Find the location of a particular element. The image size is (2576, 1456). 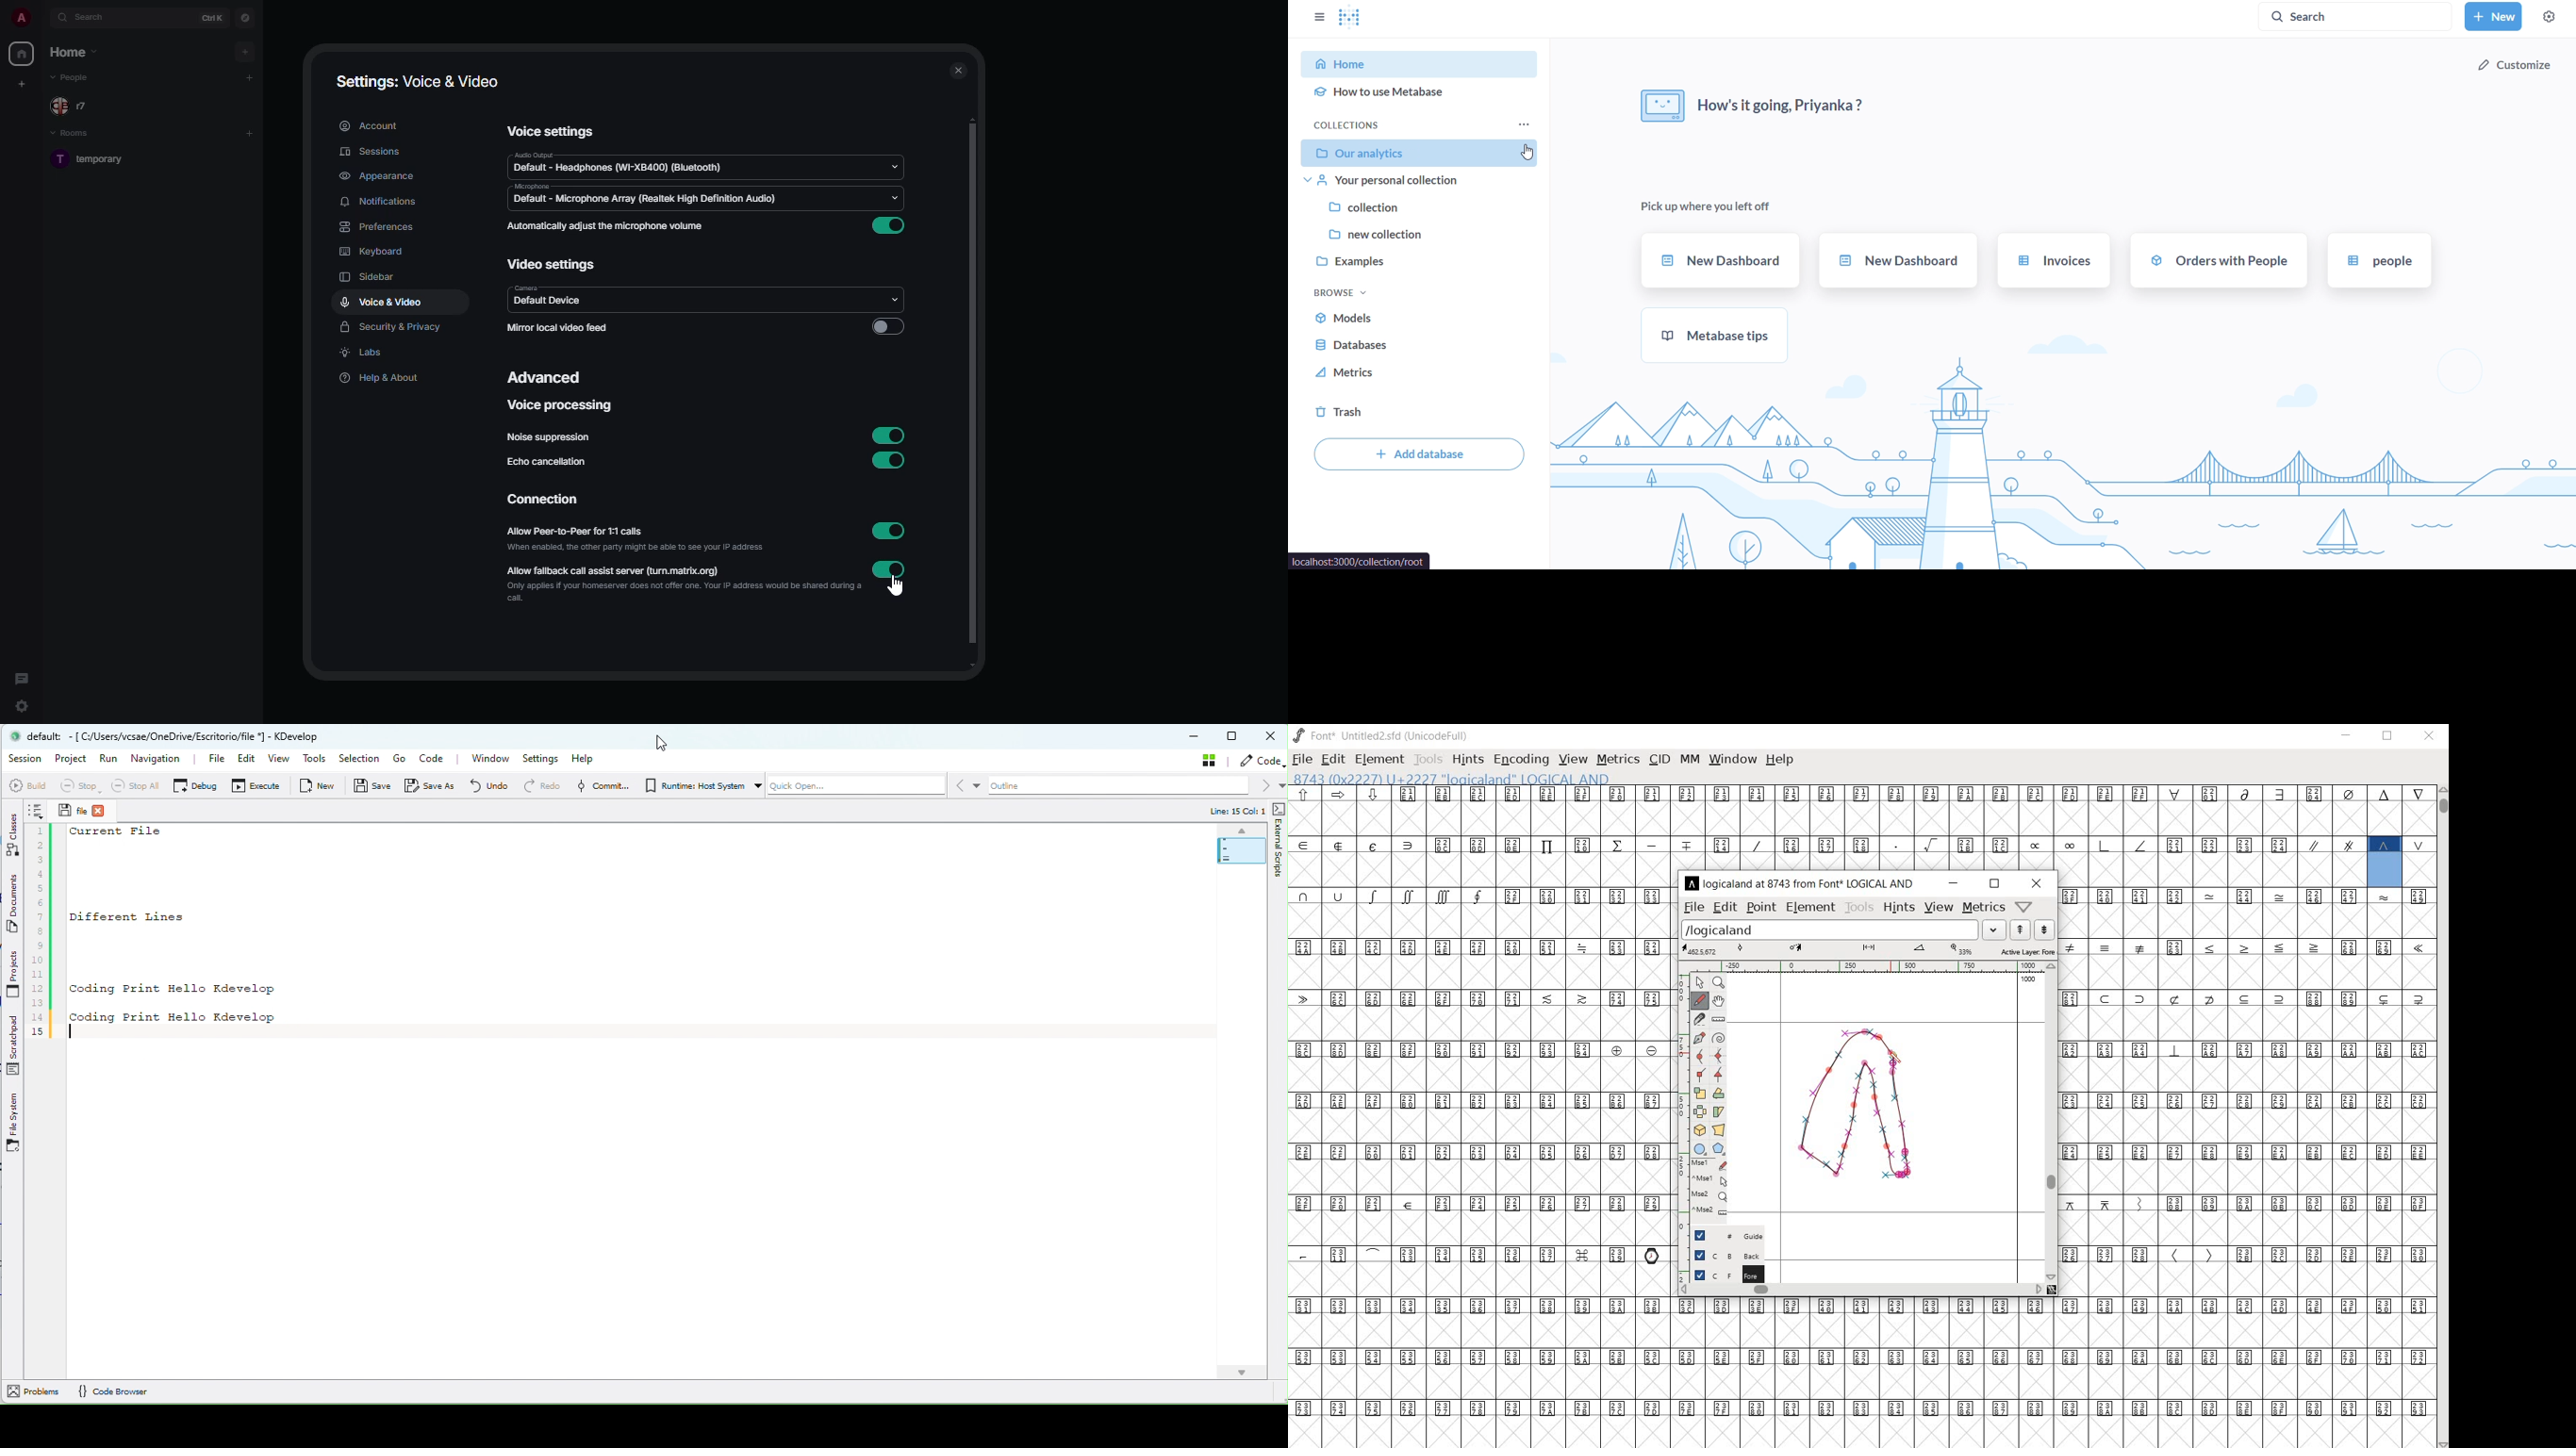

allow peer-to-peer for 1:1 calls is located at coordinates (636, 539).